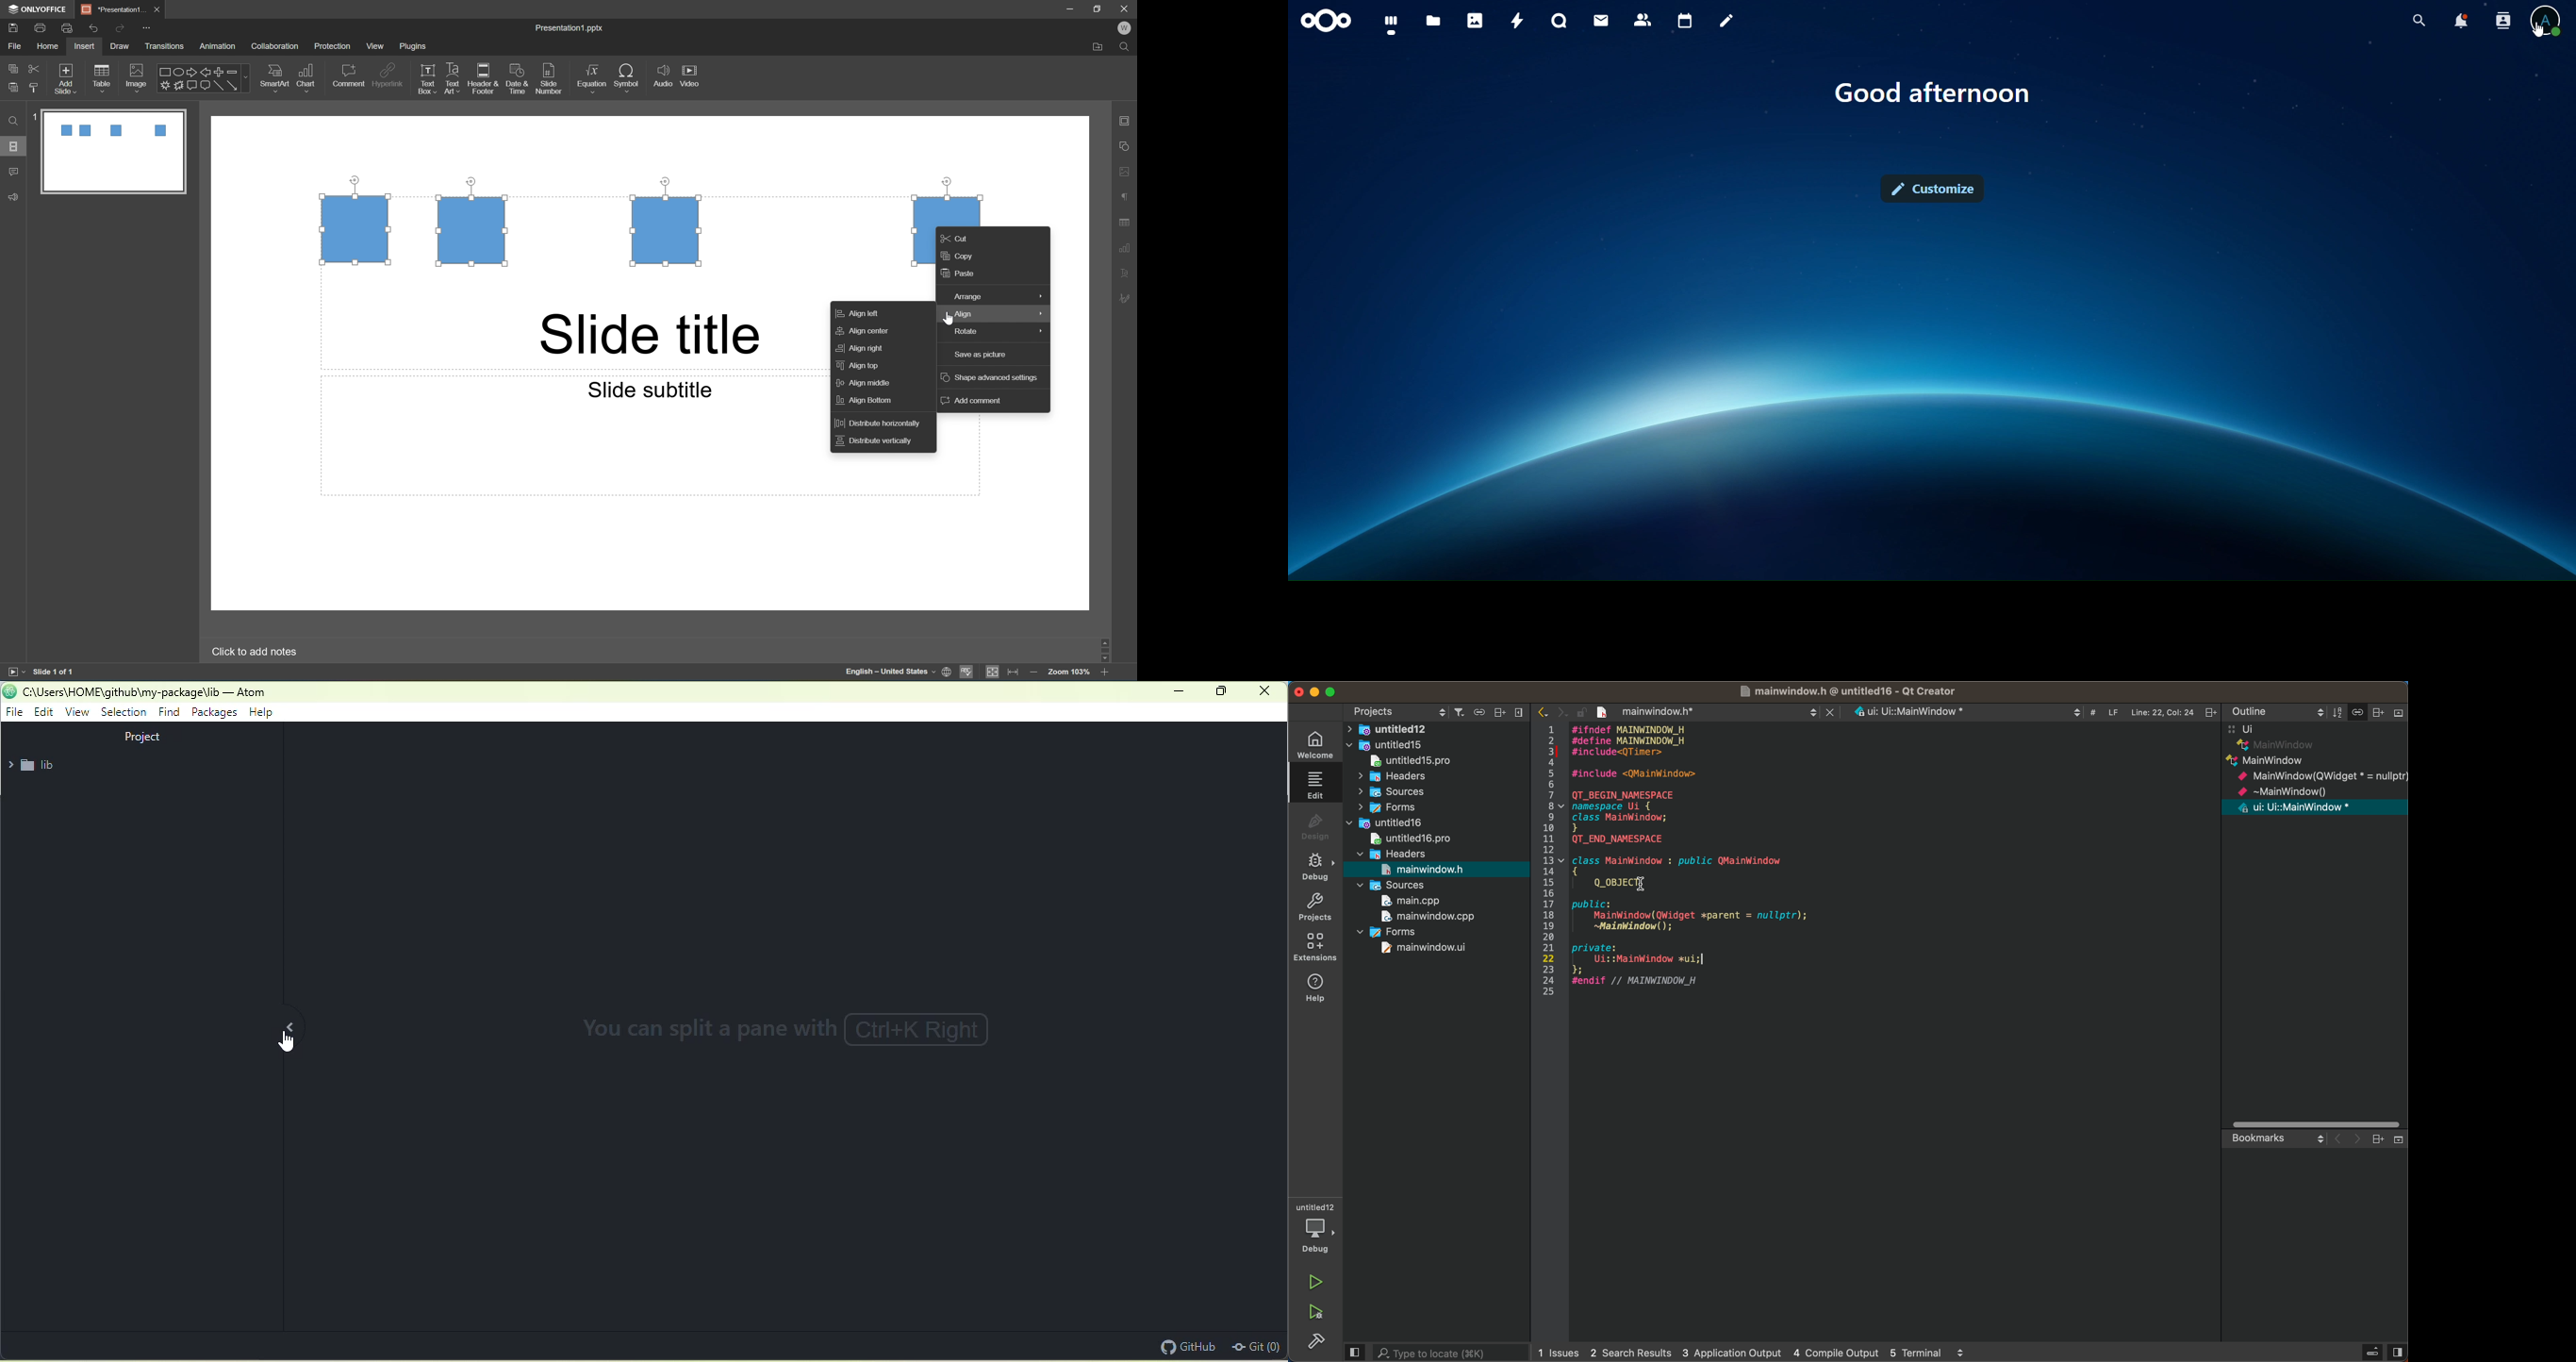  Describe the element at coordinates (147, 737) in the screenshot. I see `project` at that location.